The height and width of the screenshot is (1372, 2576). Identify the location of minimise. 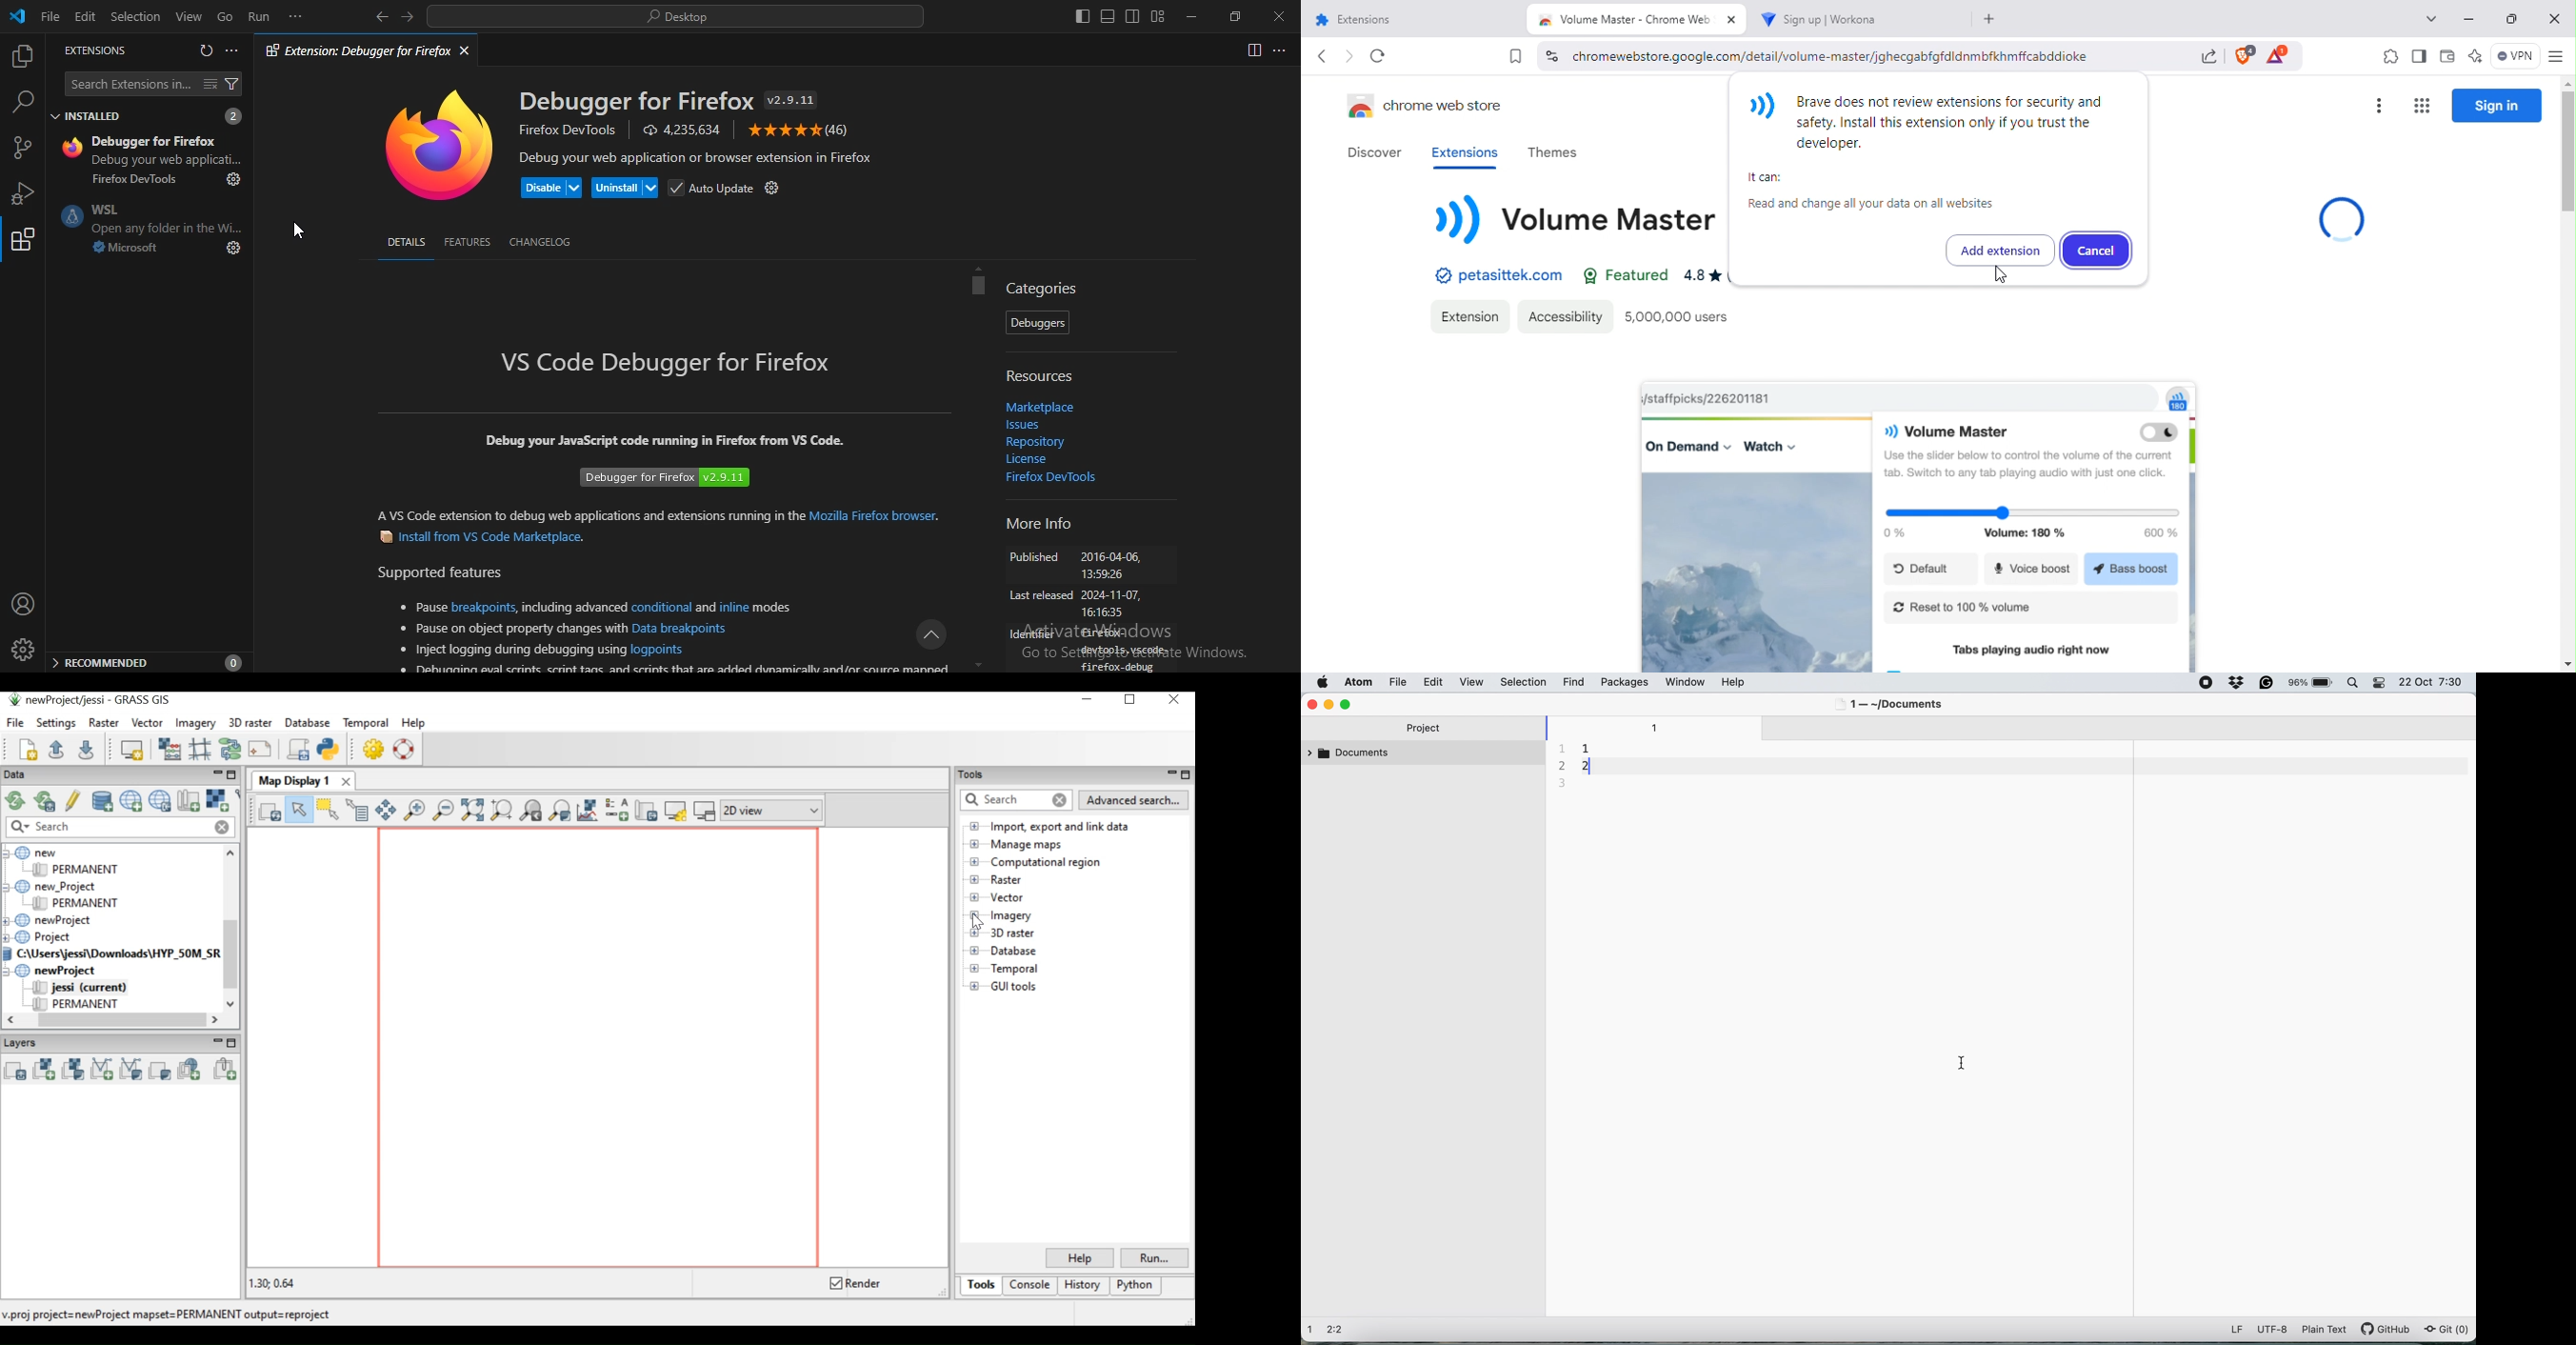
(1328, 704).